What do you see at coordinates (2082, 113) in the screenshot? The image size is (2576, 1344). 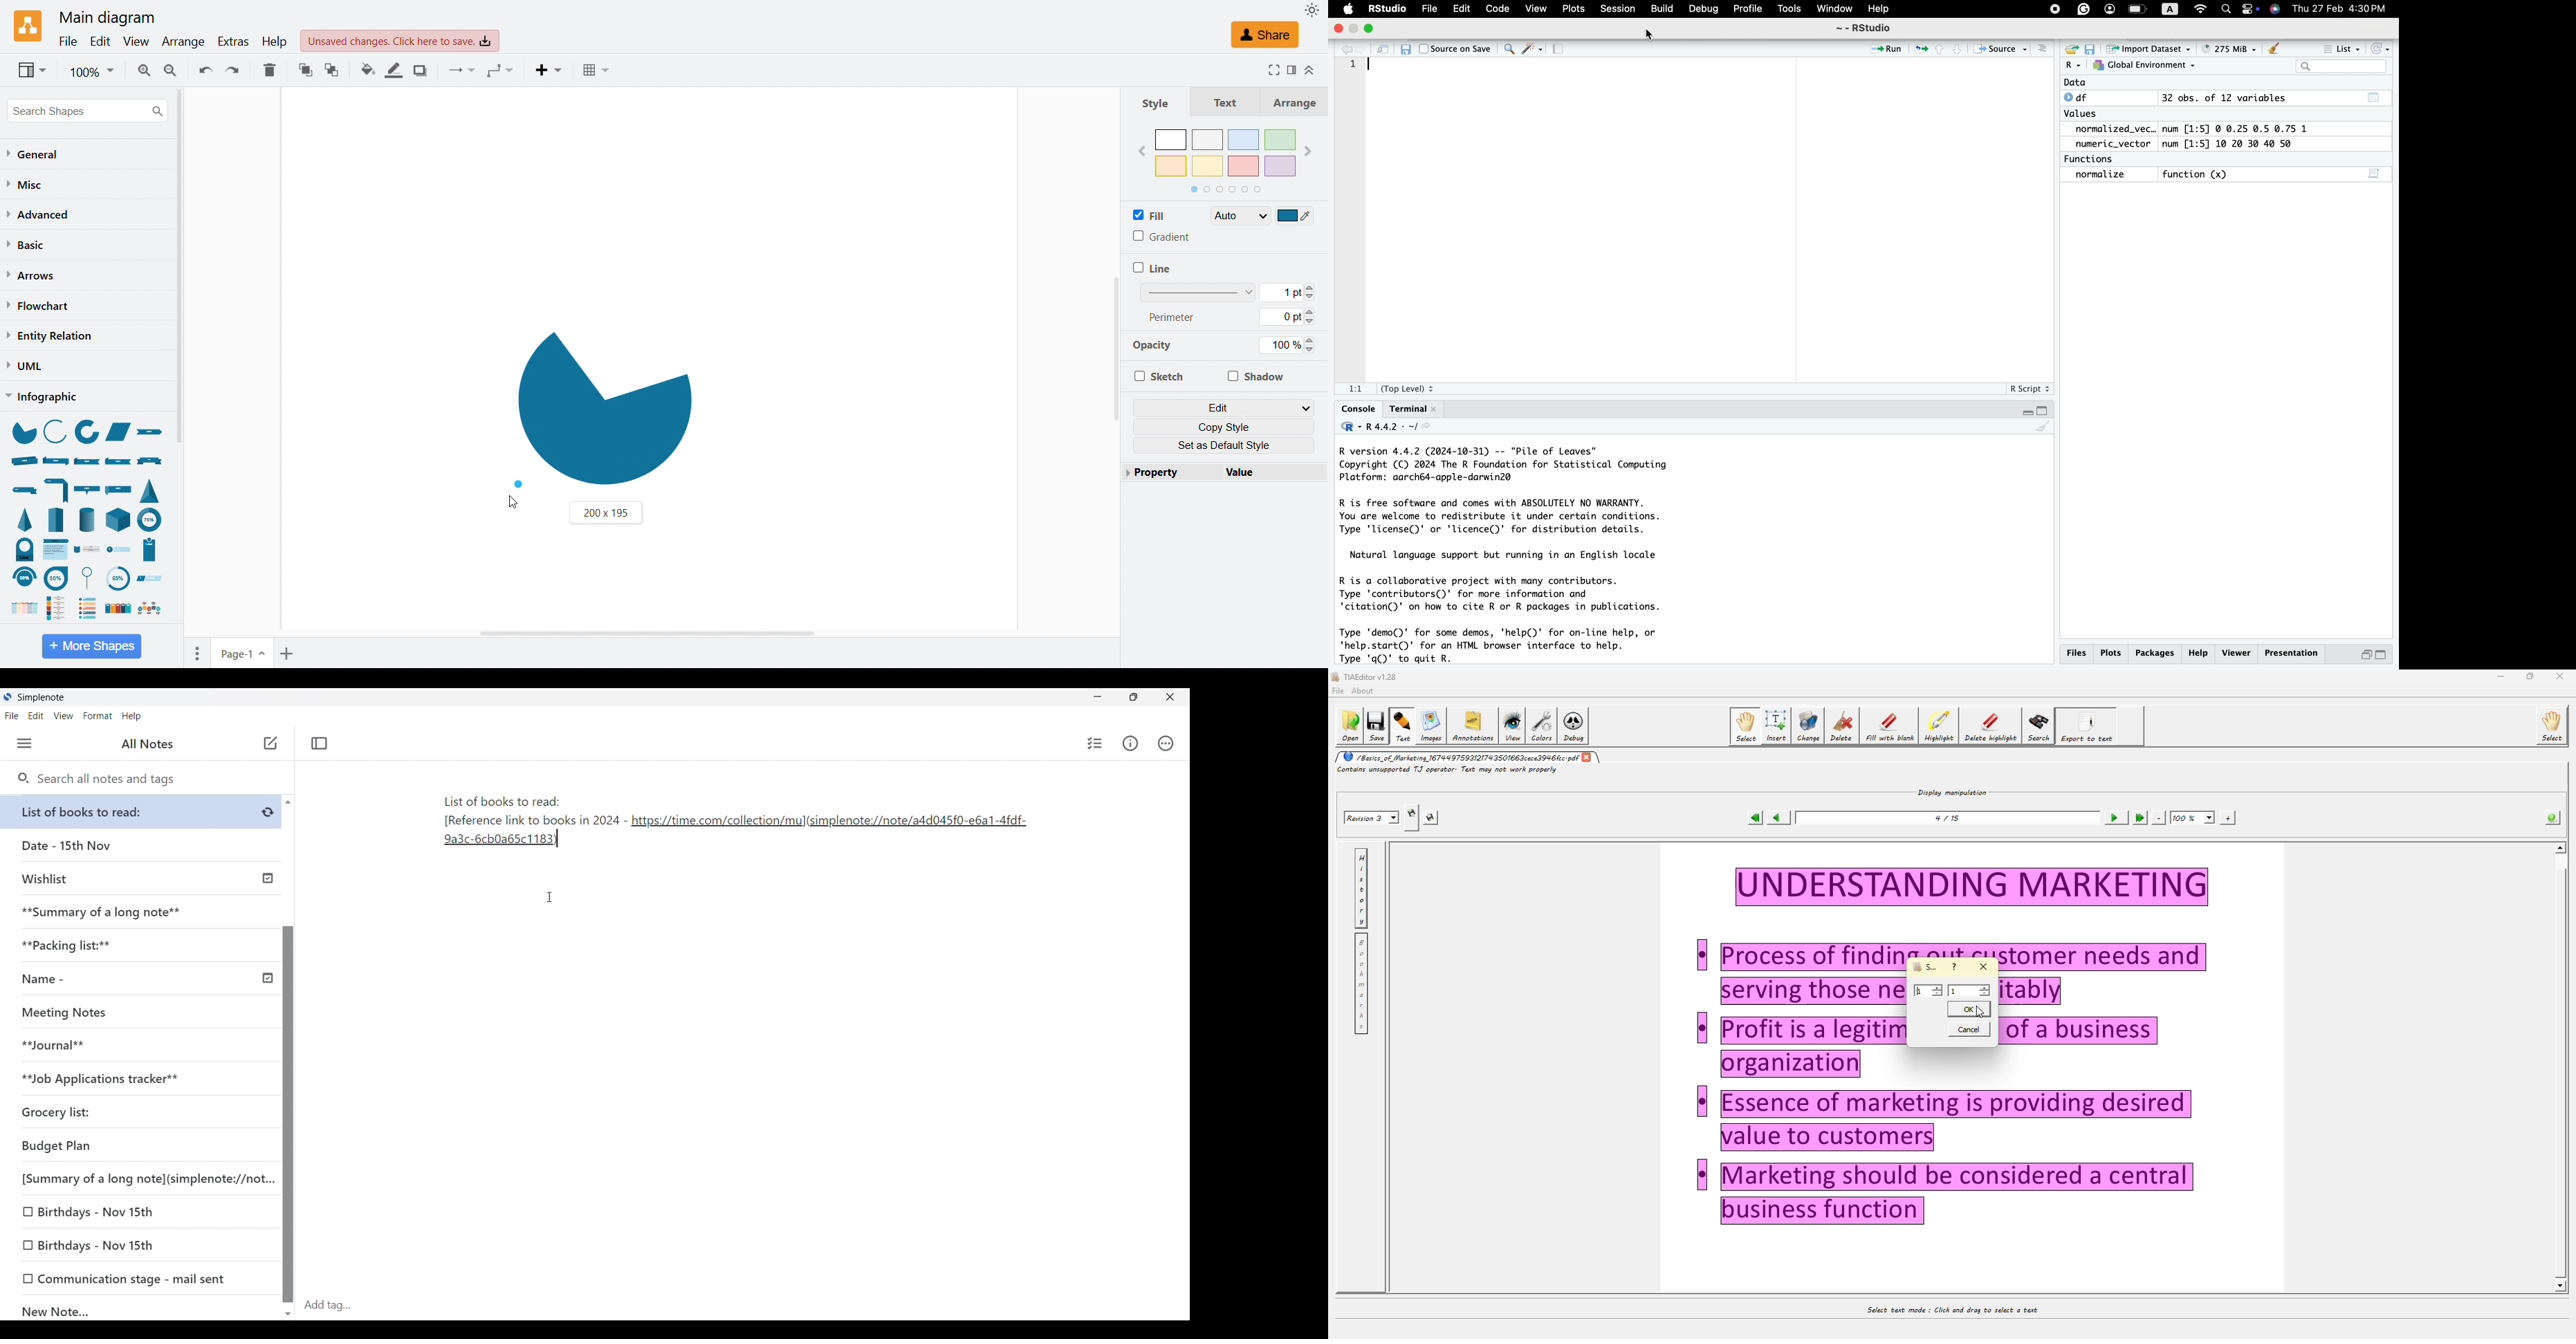 I see `values` at bounding box center [2082, 113].